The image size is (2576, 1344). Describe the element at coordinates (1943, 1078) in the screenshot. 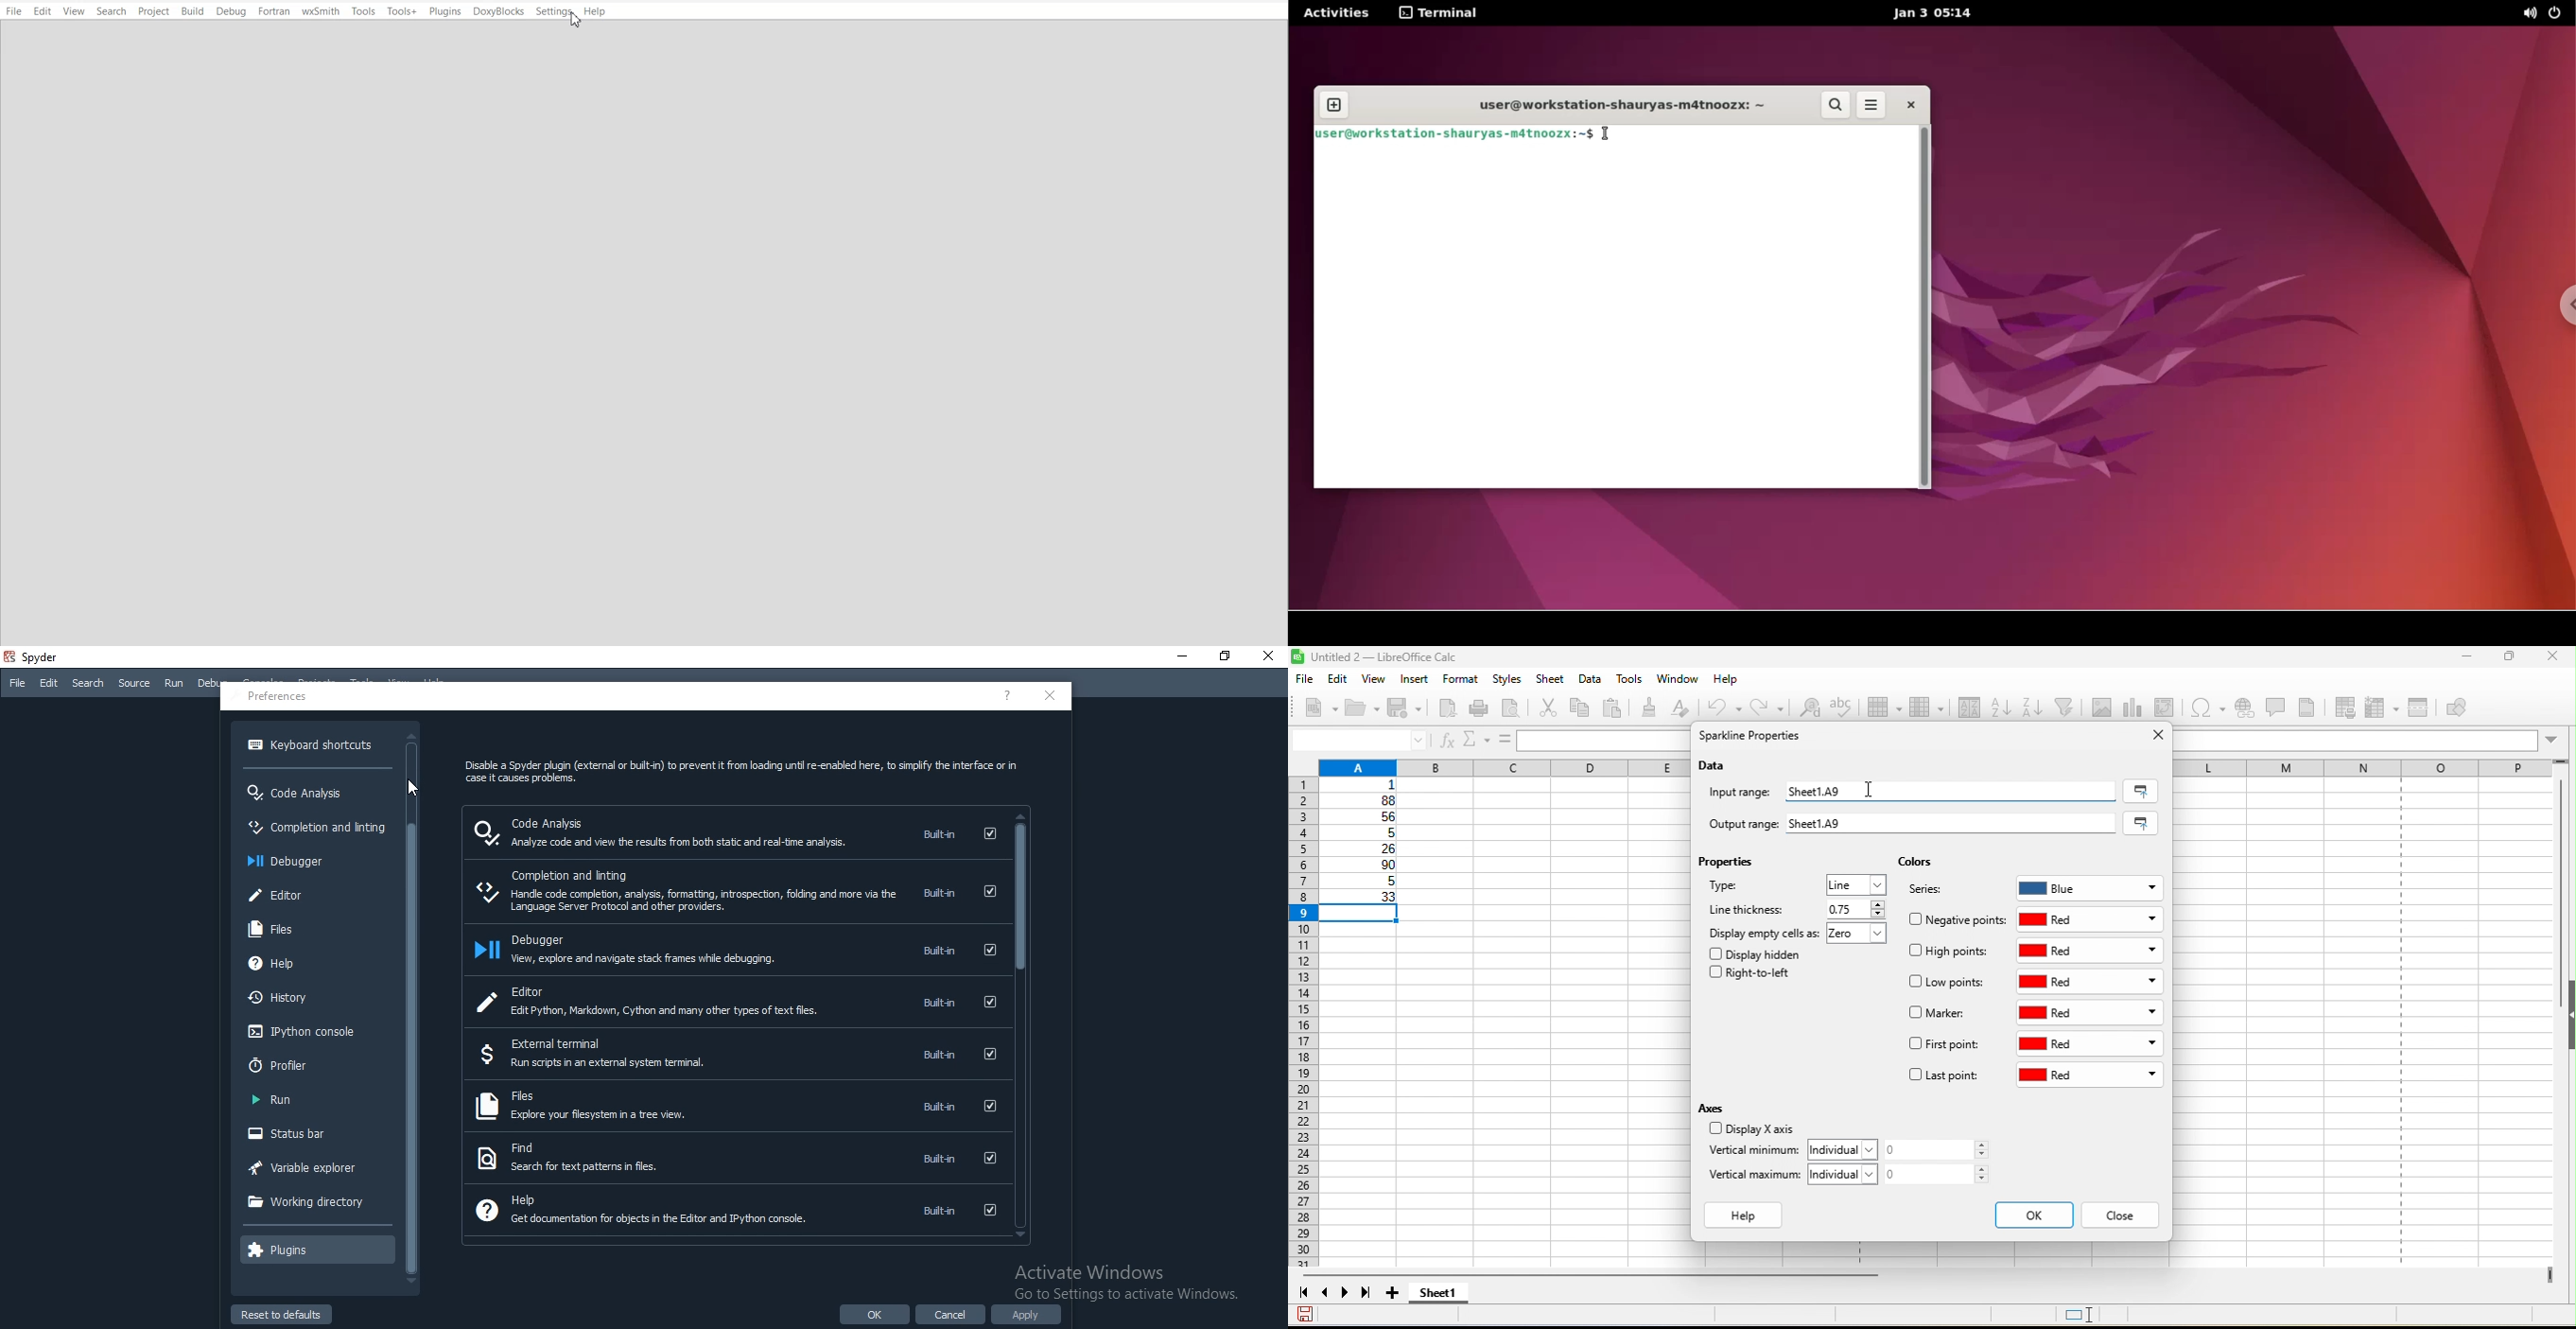

I see `last point` at that location.